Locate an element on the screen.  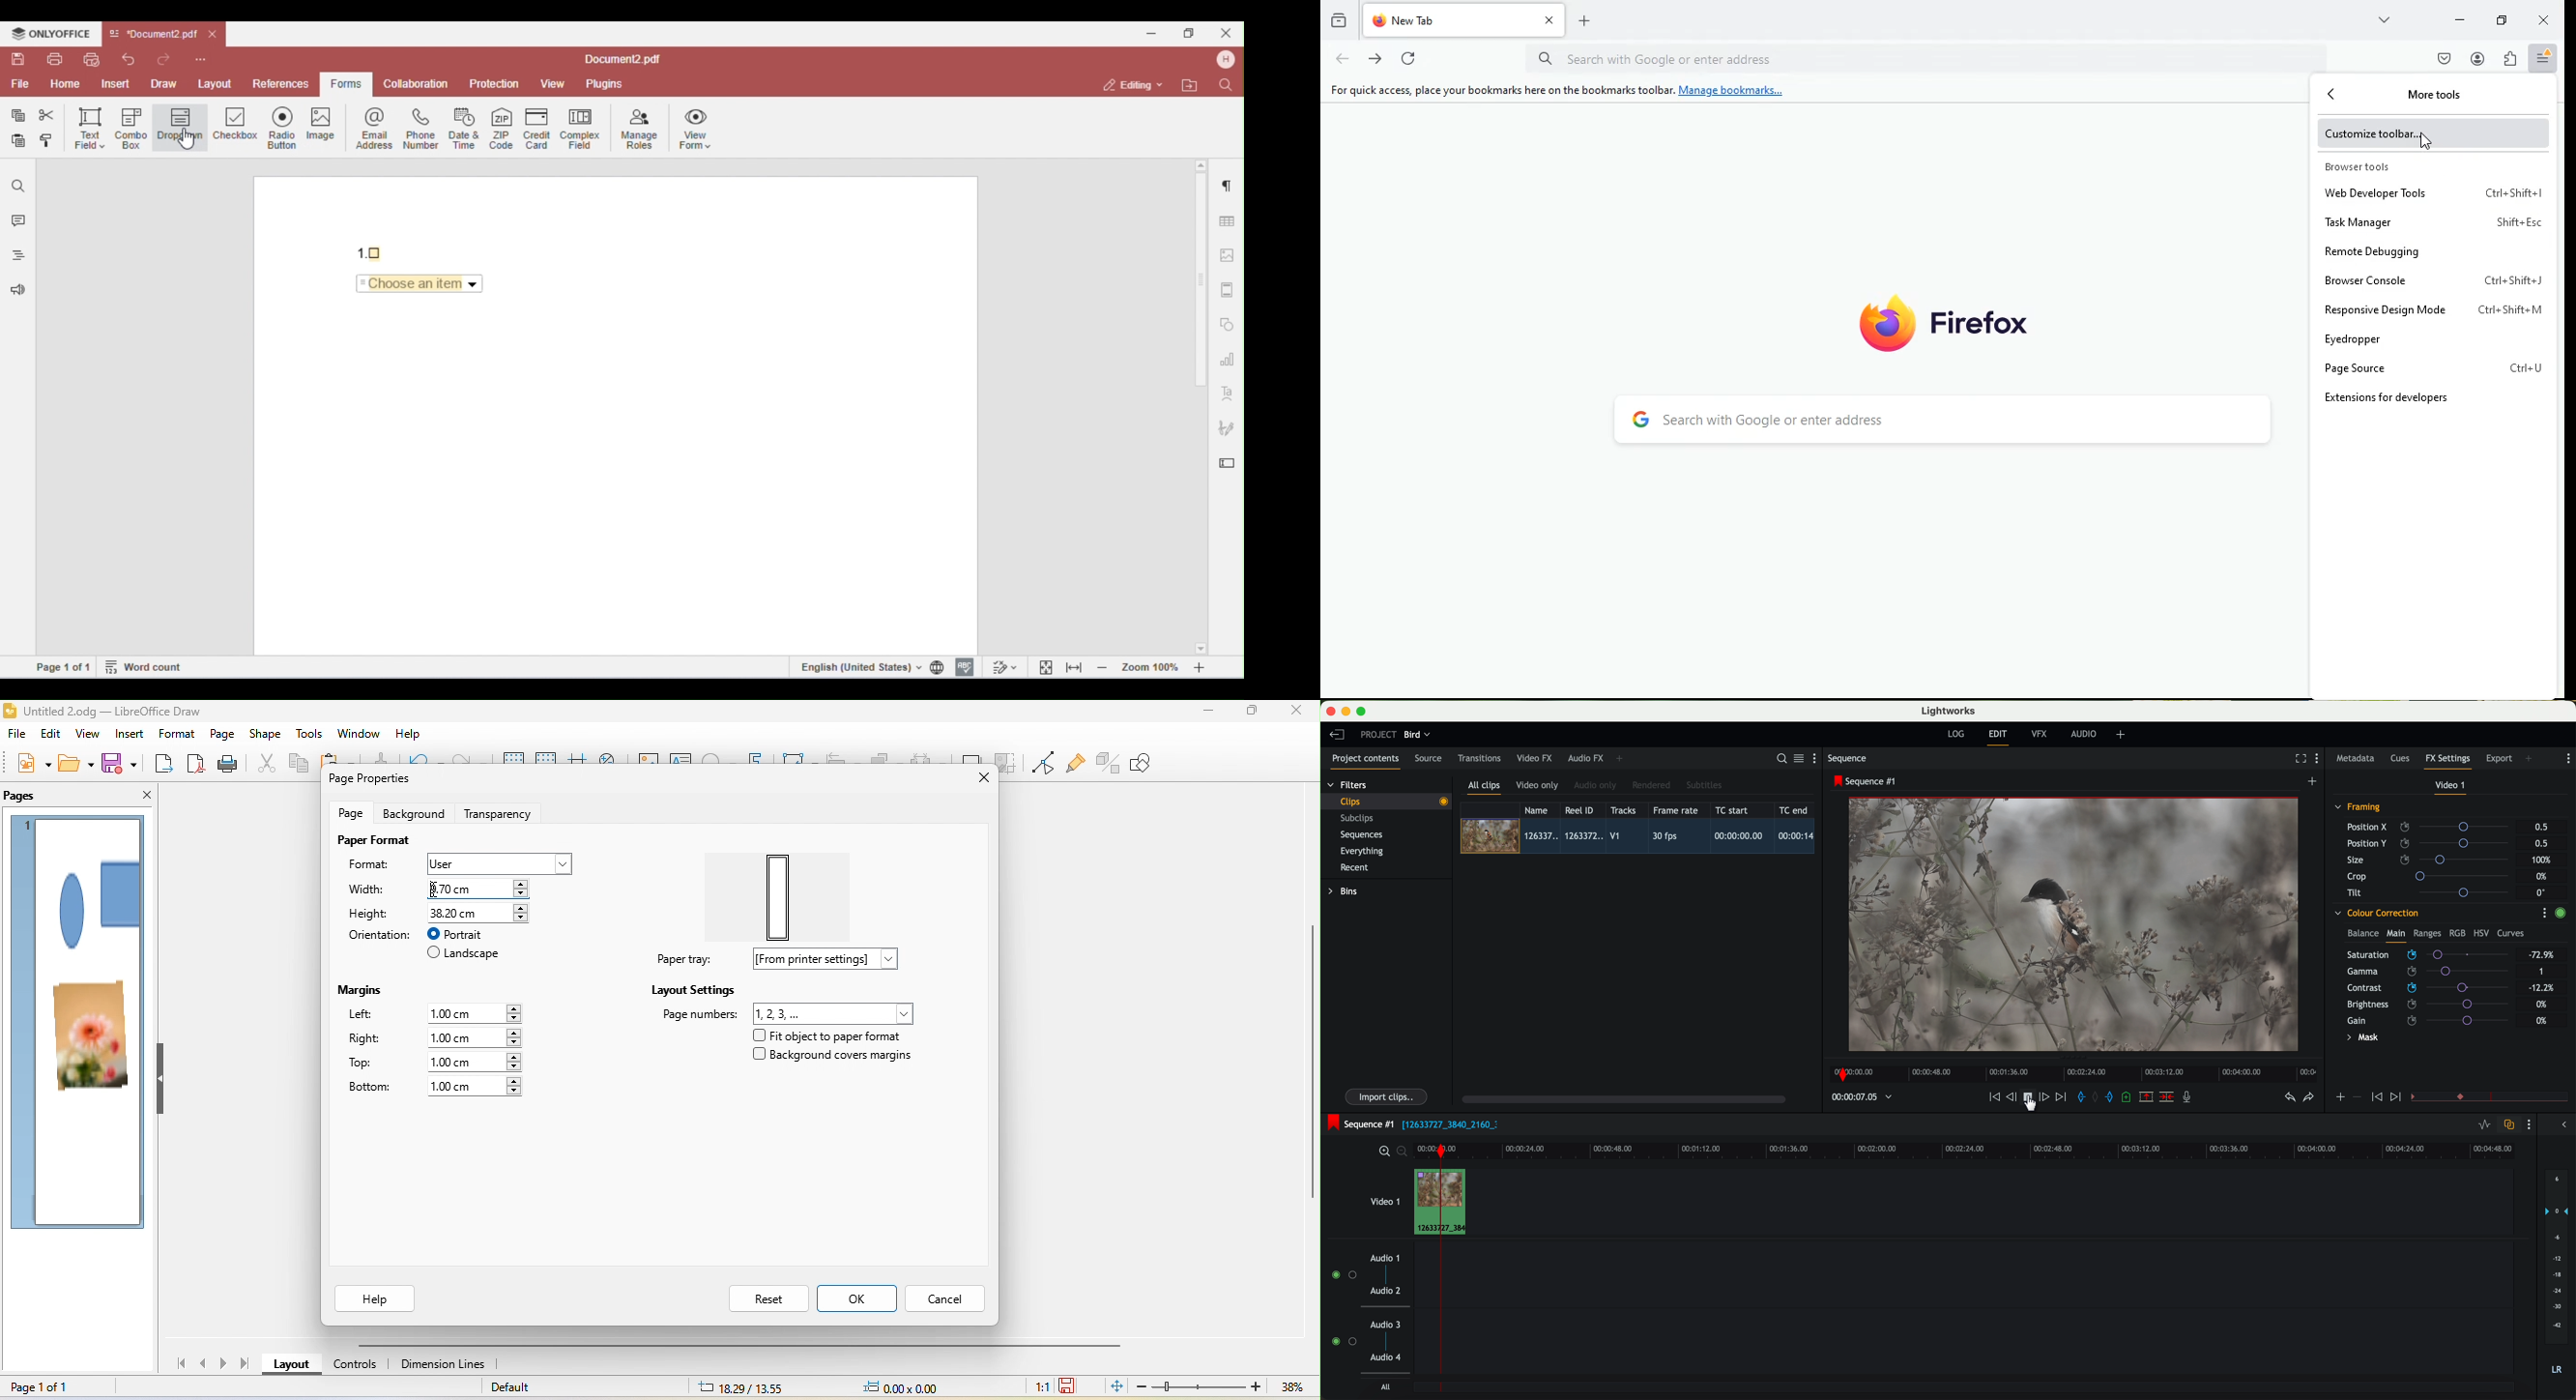
minimize program is located at coordinates (1348, 712).